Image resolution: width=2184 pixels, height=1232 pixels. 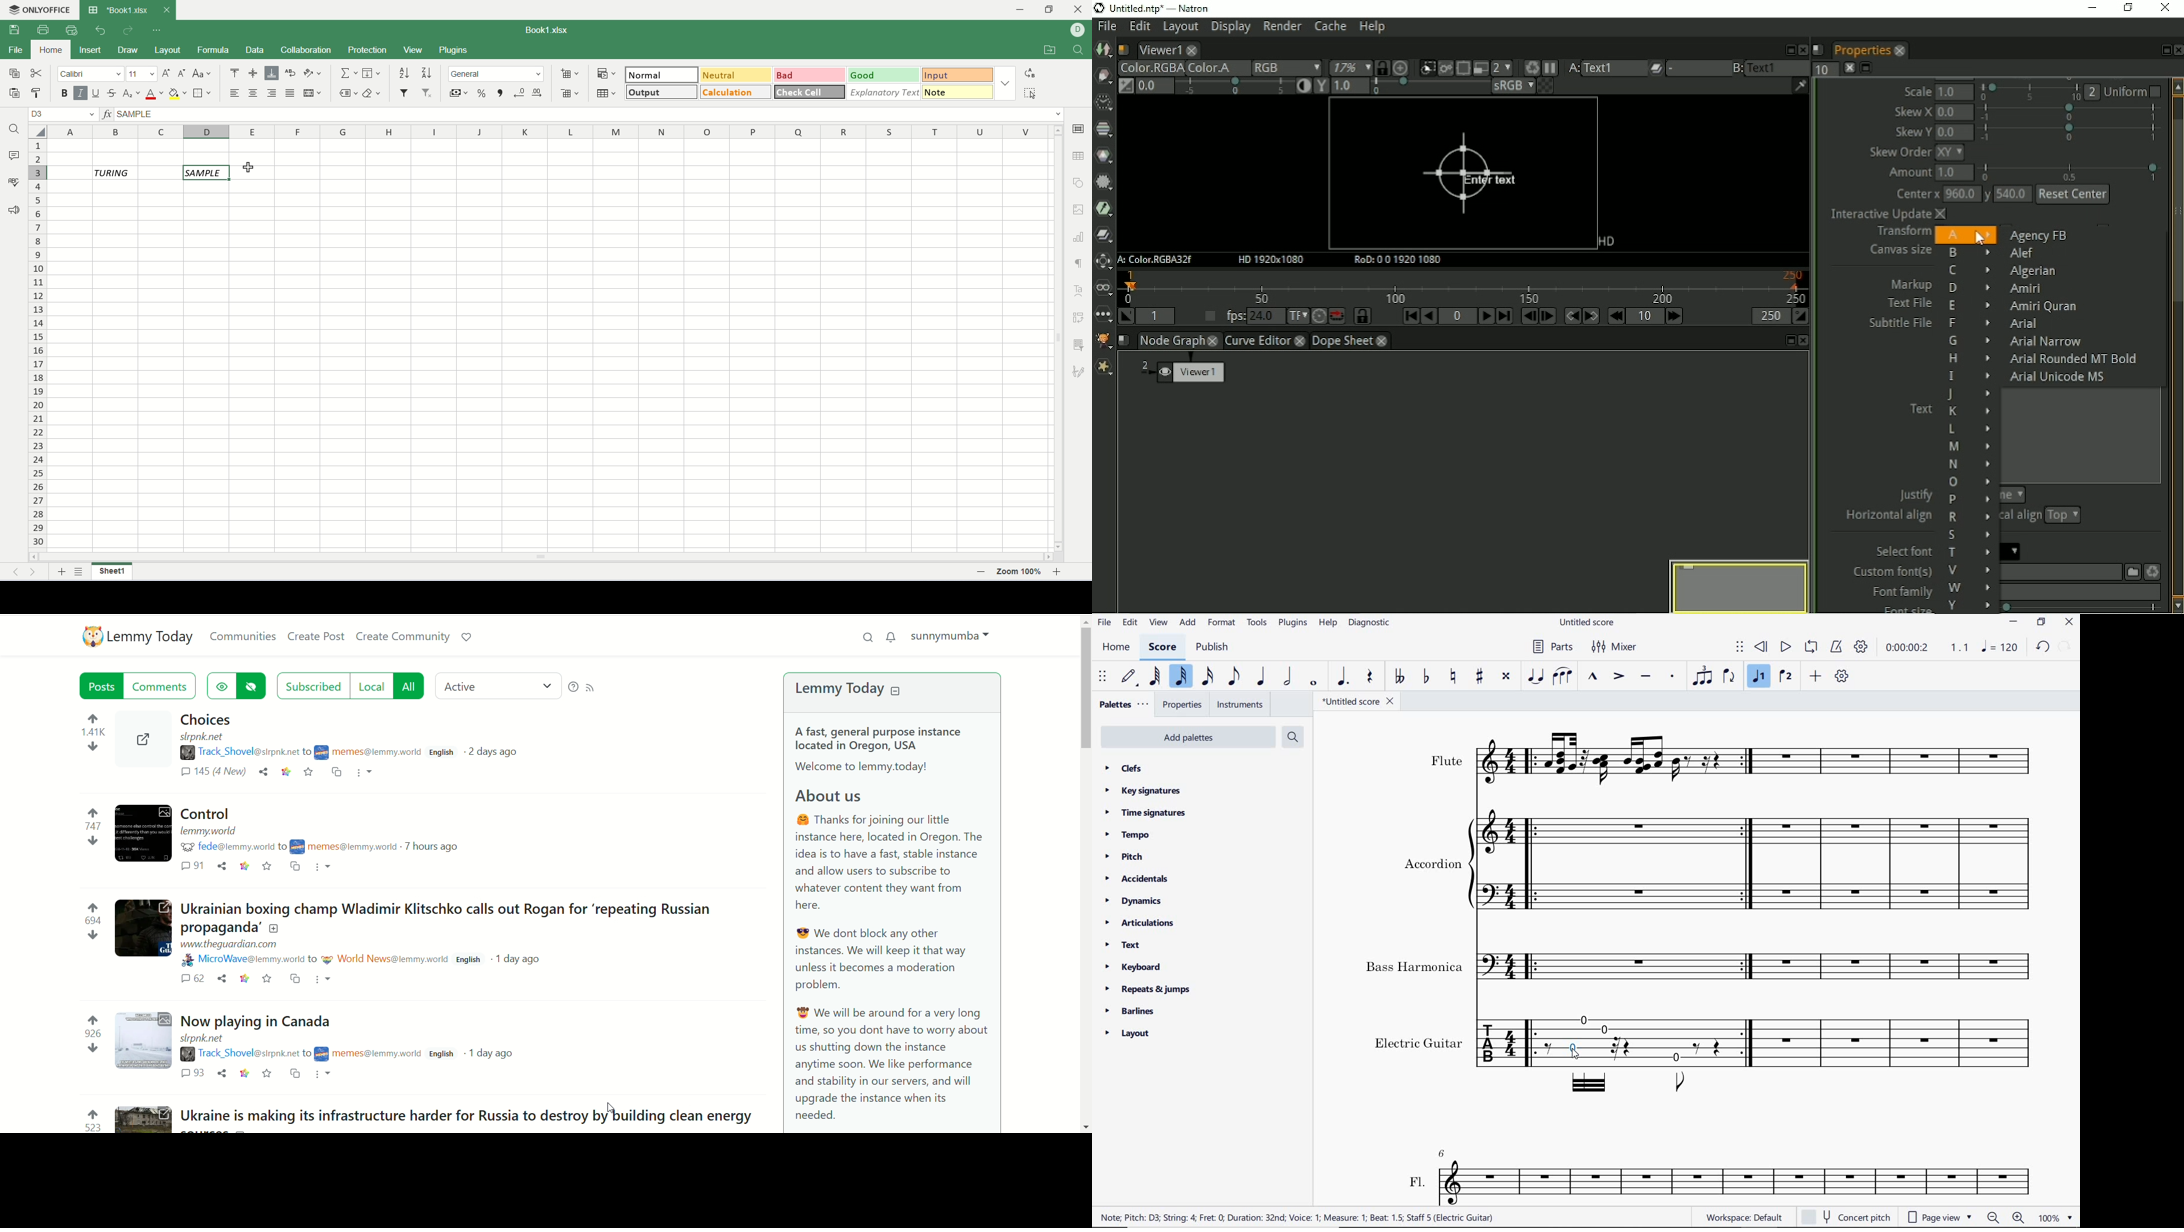 I want to click on username, so click(x=235, y=753).